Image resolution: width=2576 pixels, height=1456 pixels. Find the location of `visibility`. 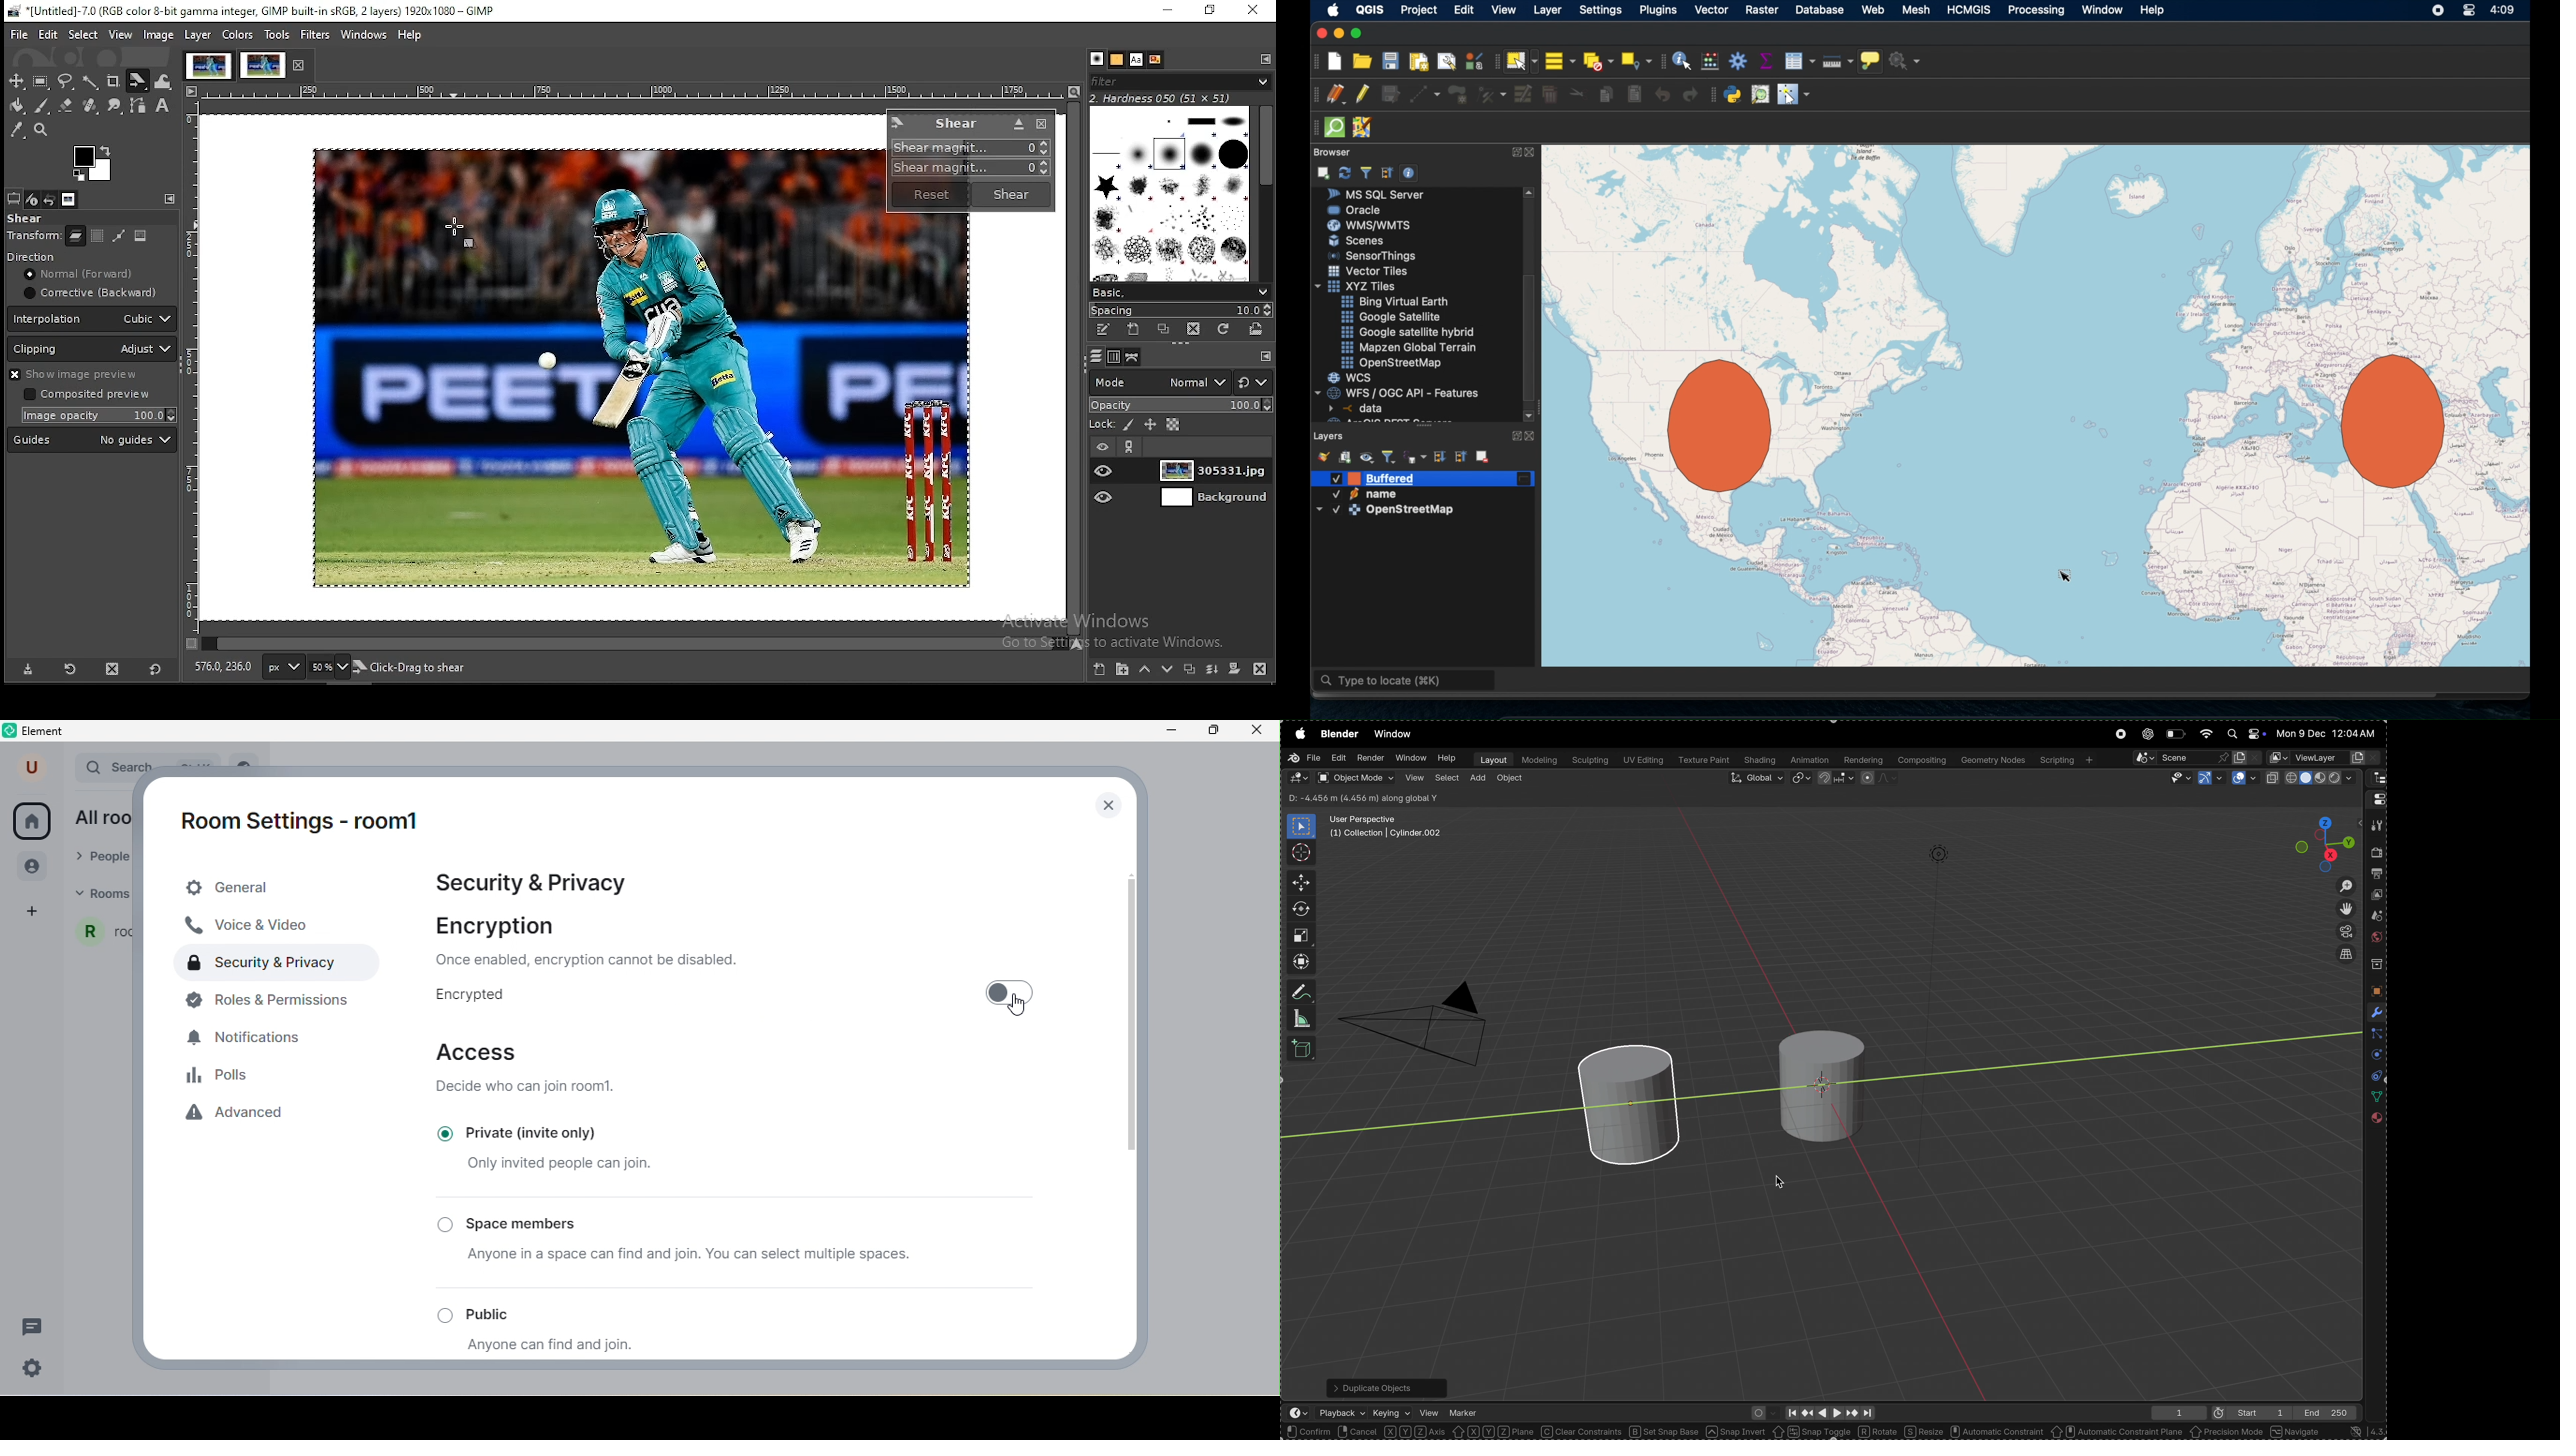

visibility is located at coordinates (2176, 778).